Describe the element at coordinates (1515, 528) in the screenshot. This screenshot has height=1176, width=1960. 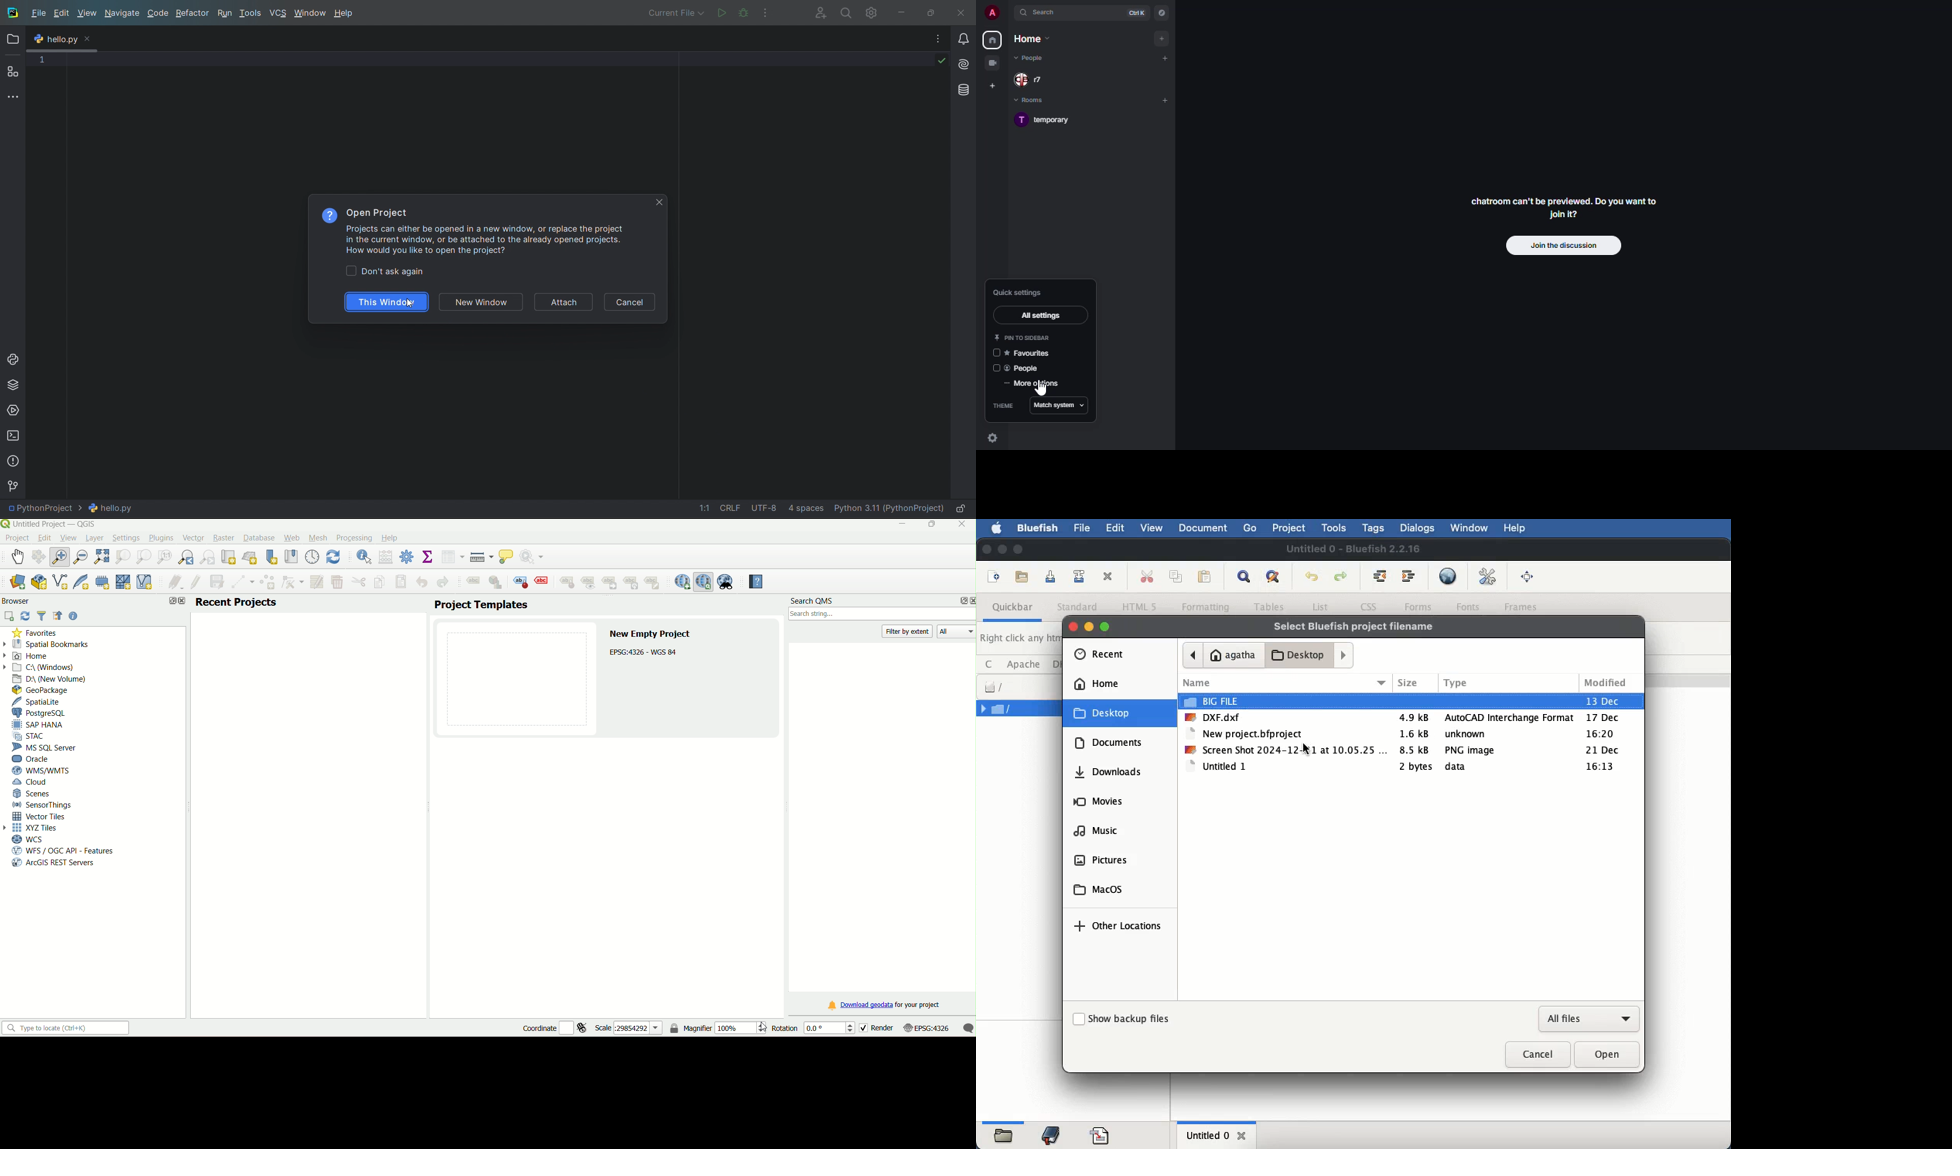
I see `help` at that location.